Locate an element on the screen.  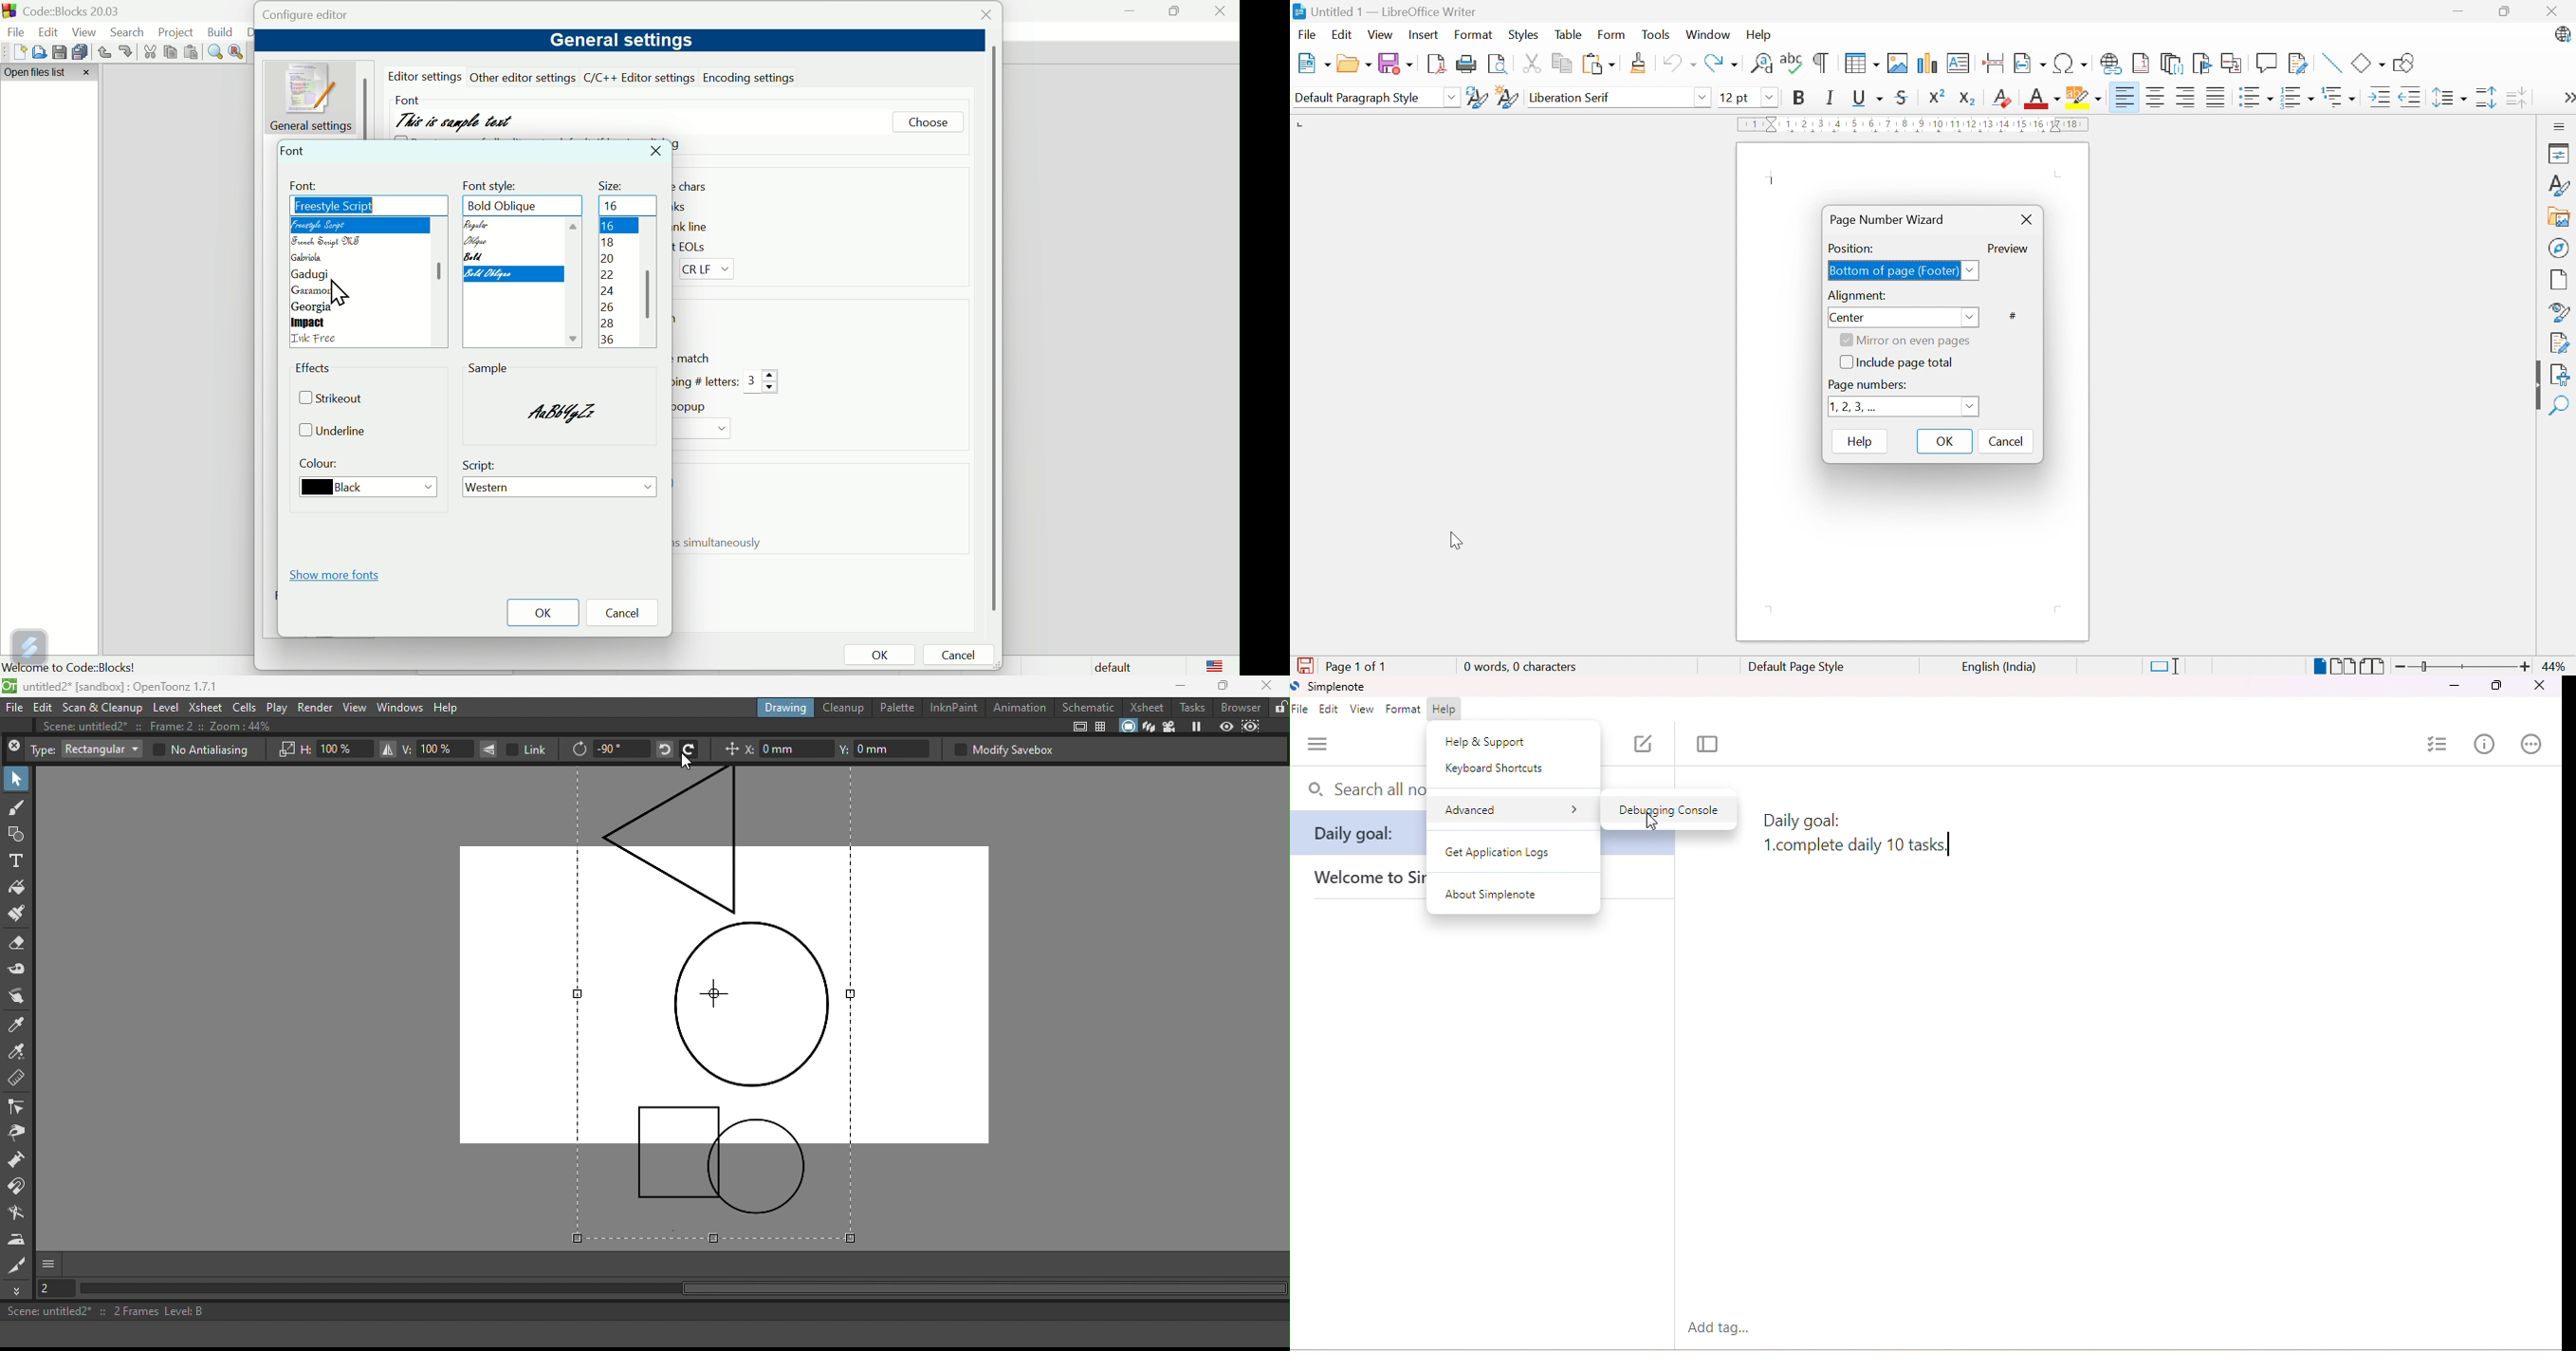
Freestyle script is located at coordinates (335, 206).